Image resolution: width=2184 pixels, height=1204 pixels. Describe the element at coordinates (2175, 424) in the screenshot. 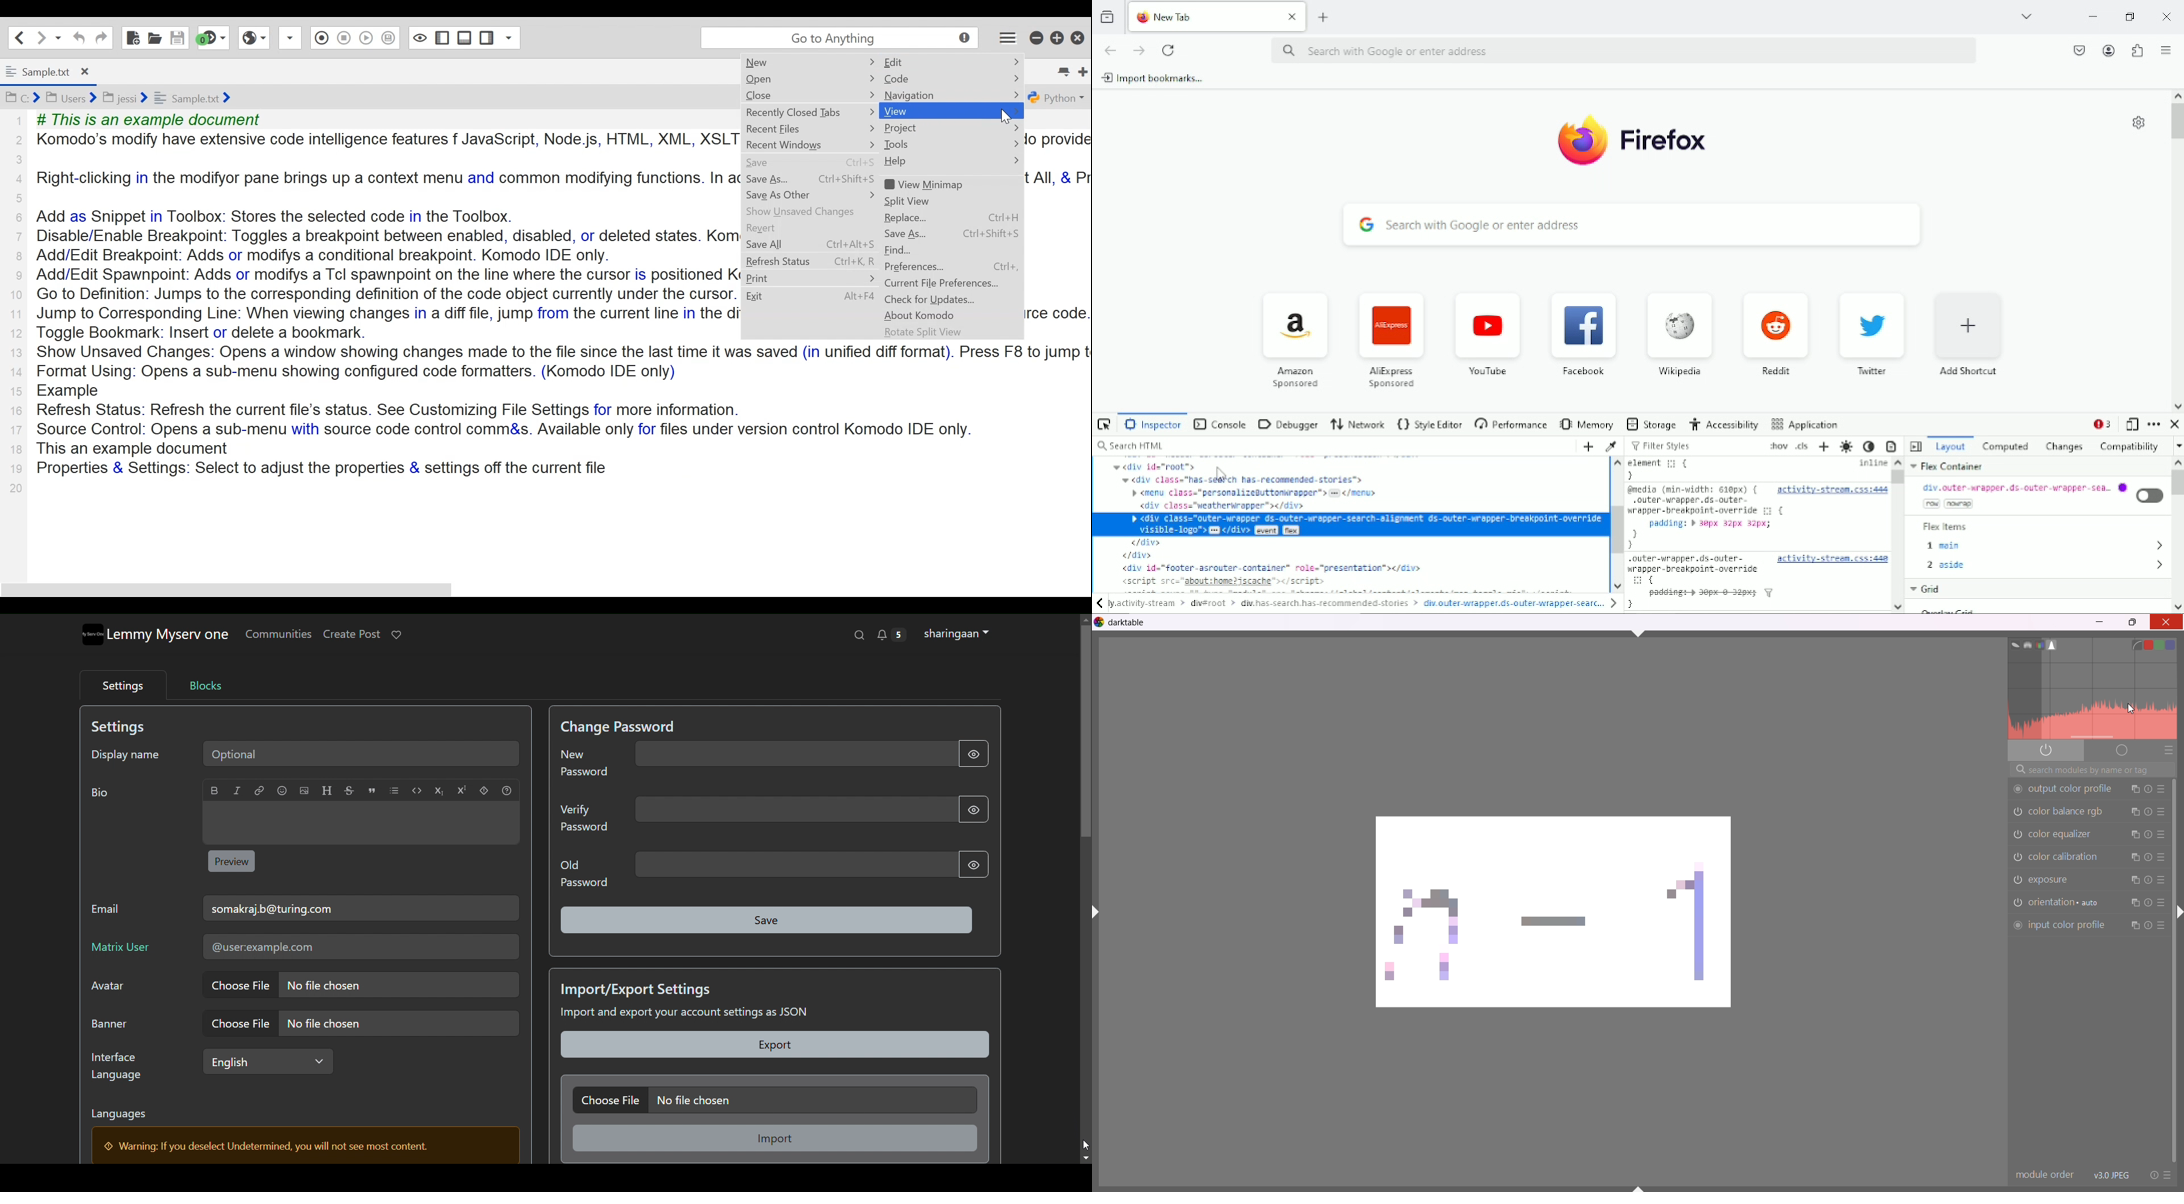

I see `Close` at that location.